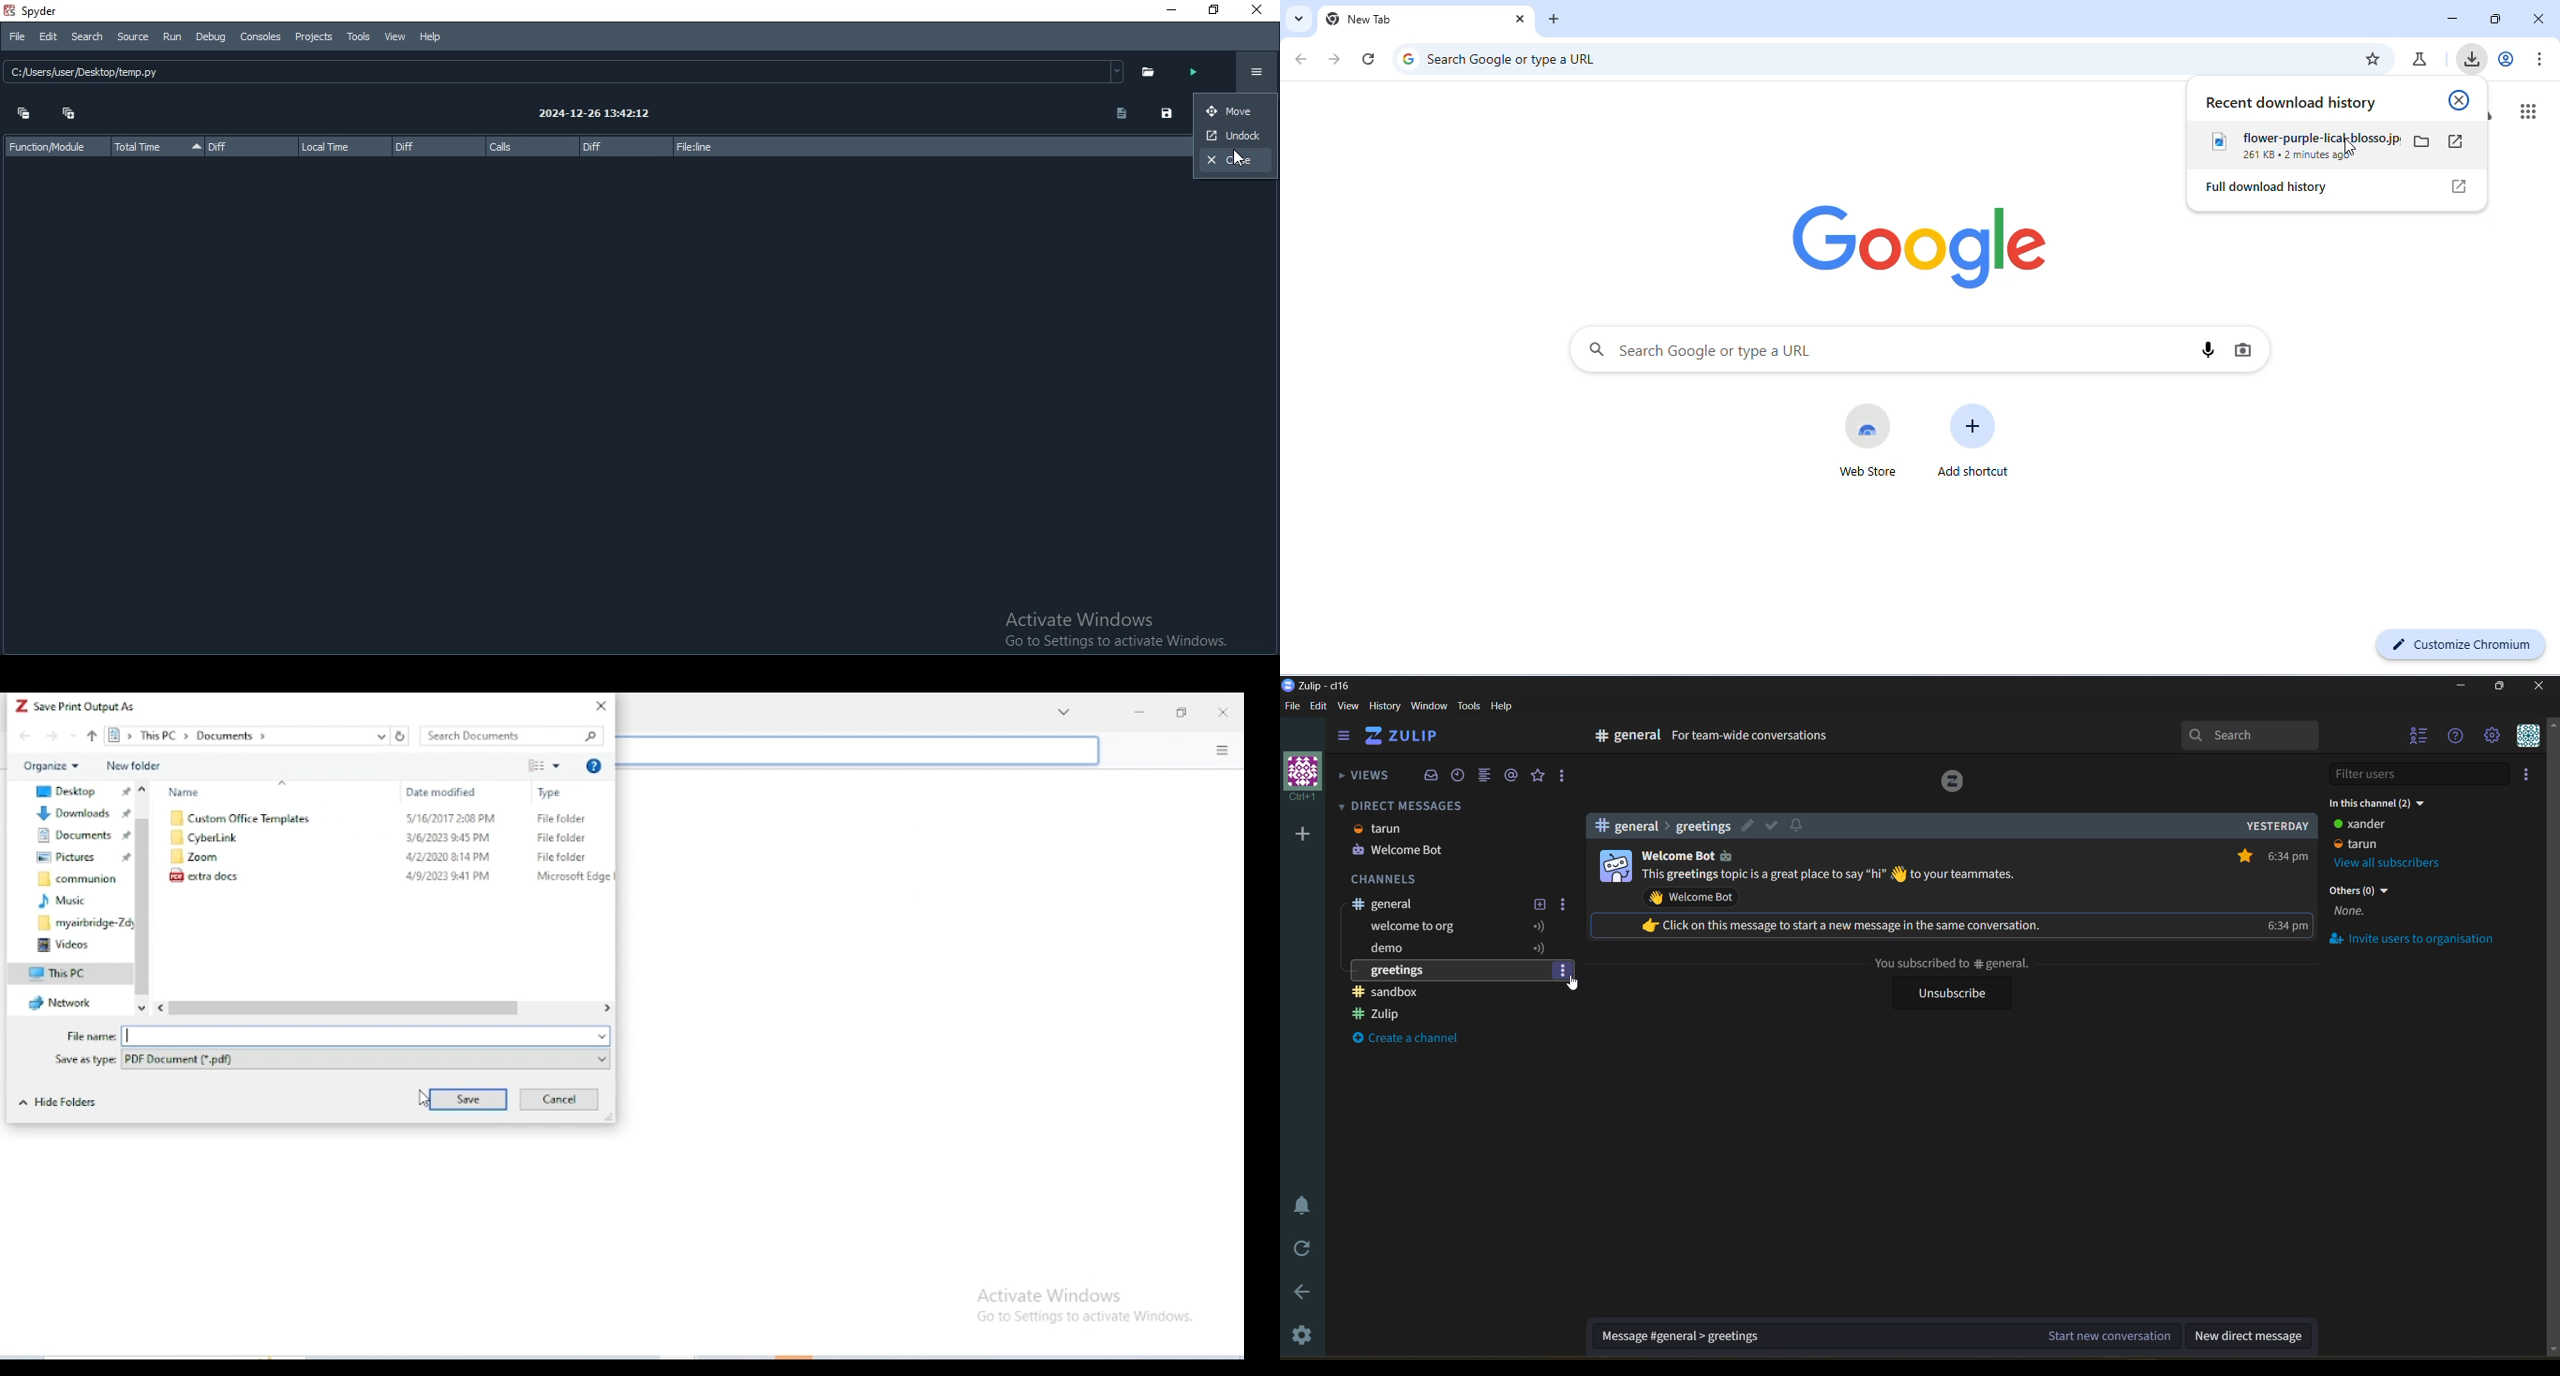 This screenshot has height=1400, width=2576. What do you see at coordinates (1303, 838) in the screenshot?
I see `add  a new organisation` at bounding box center [1303, 838].